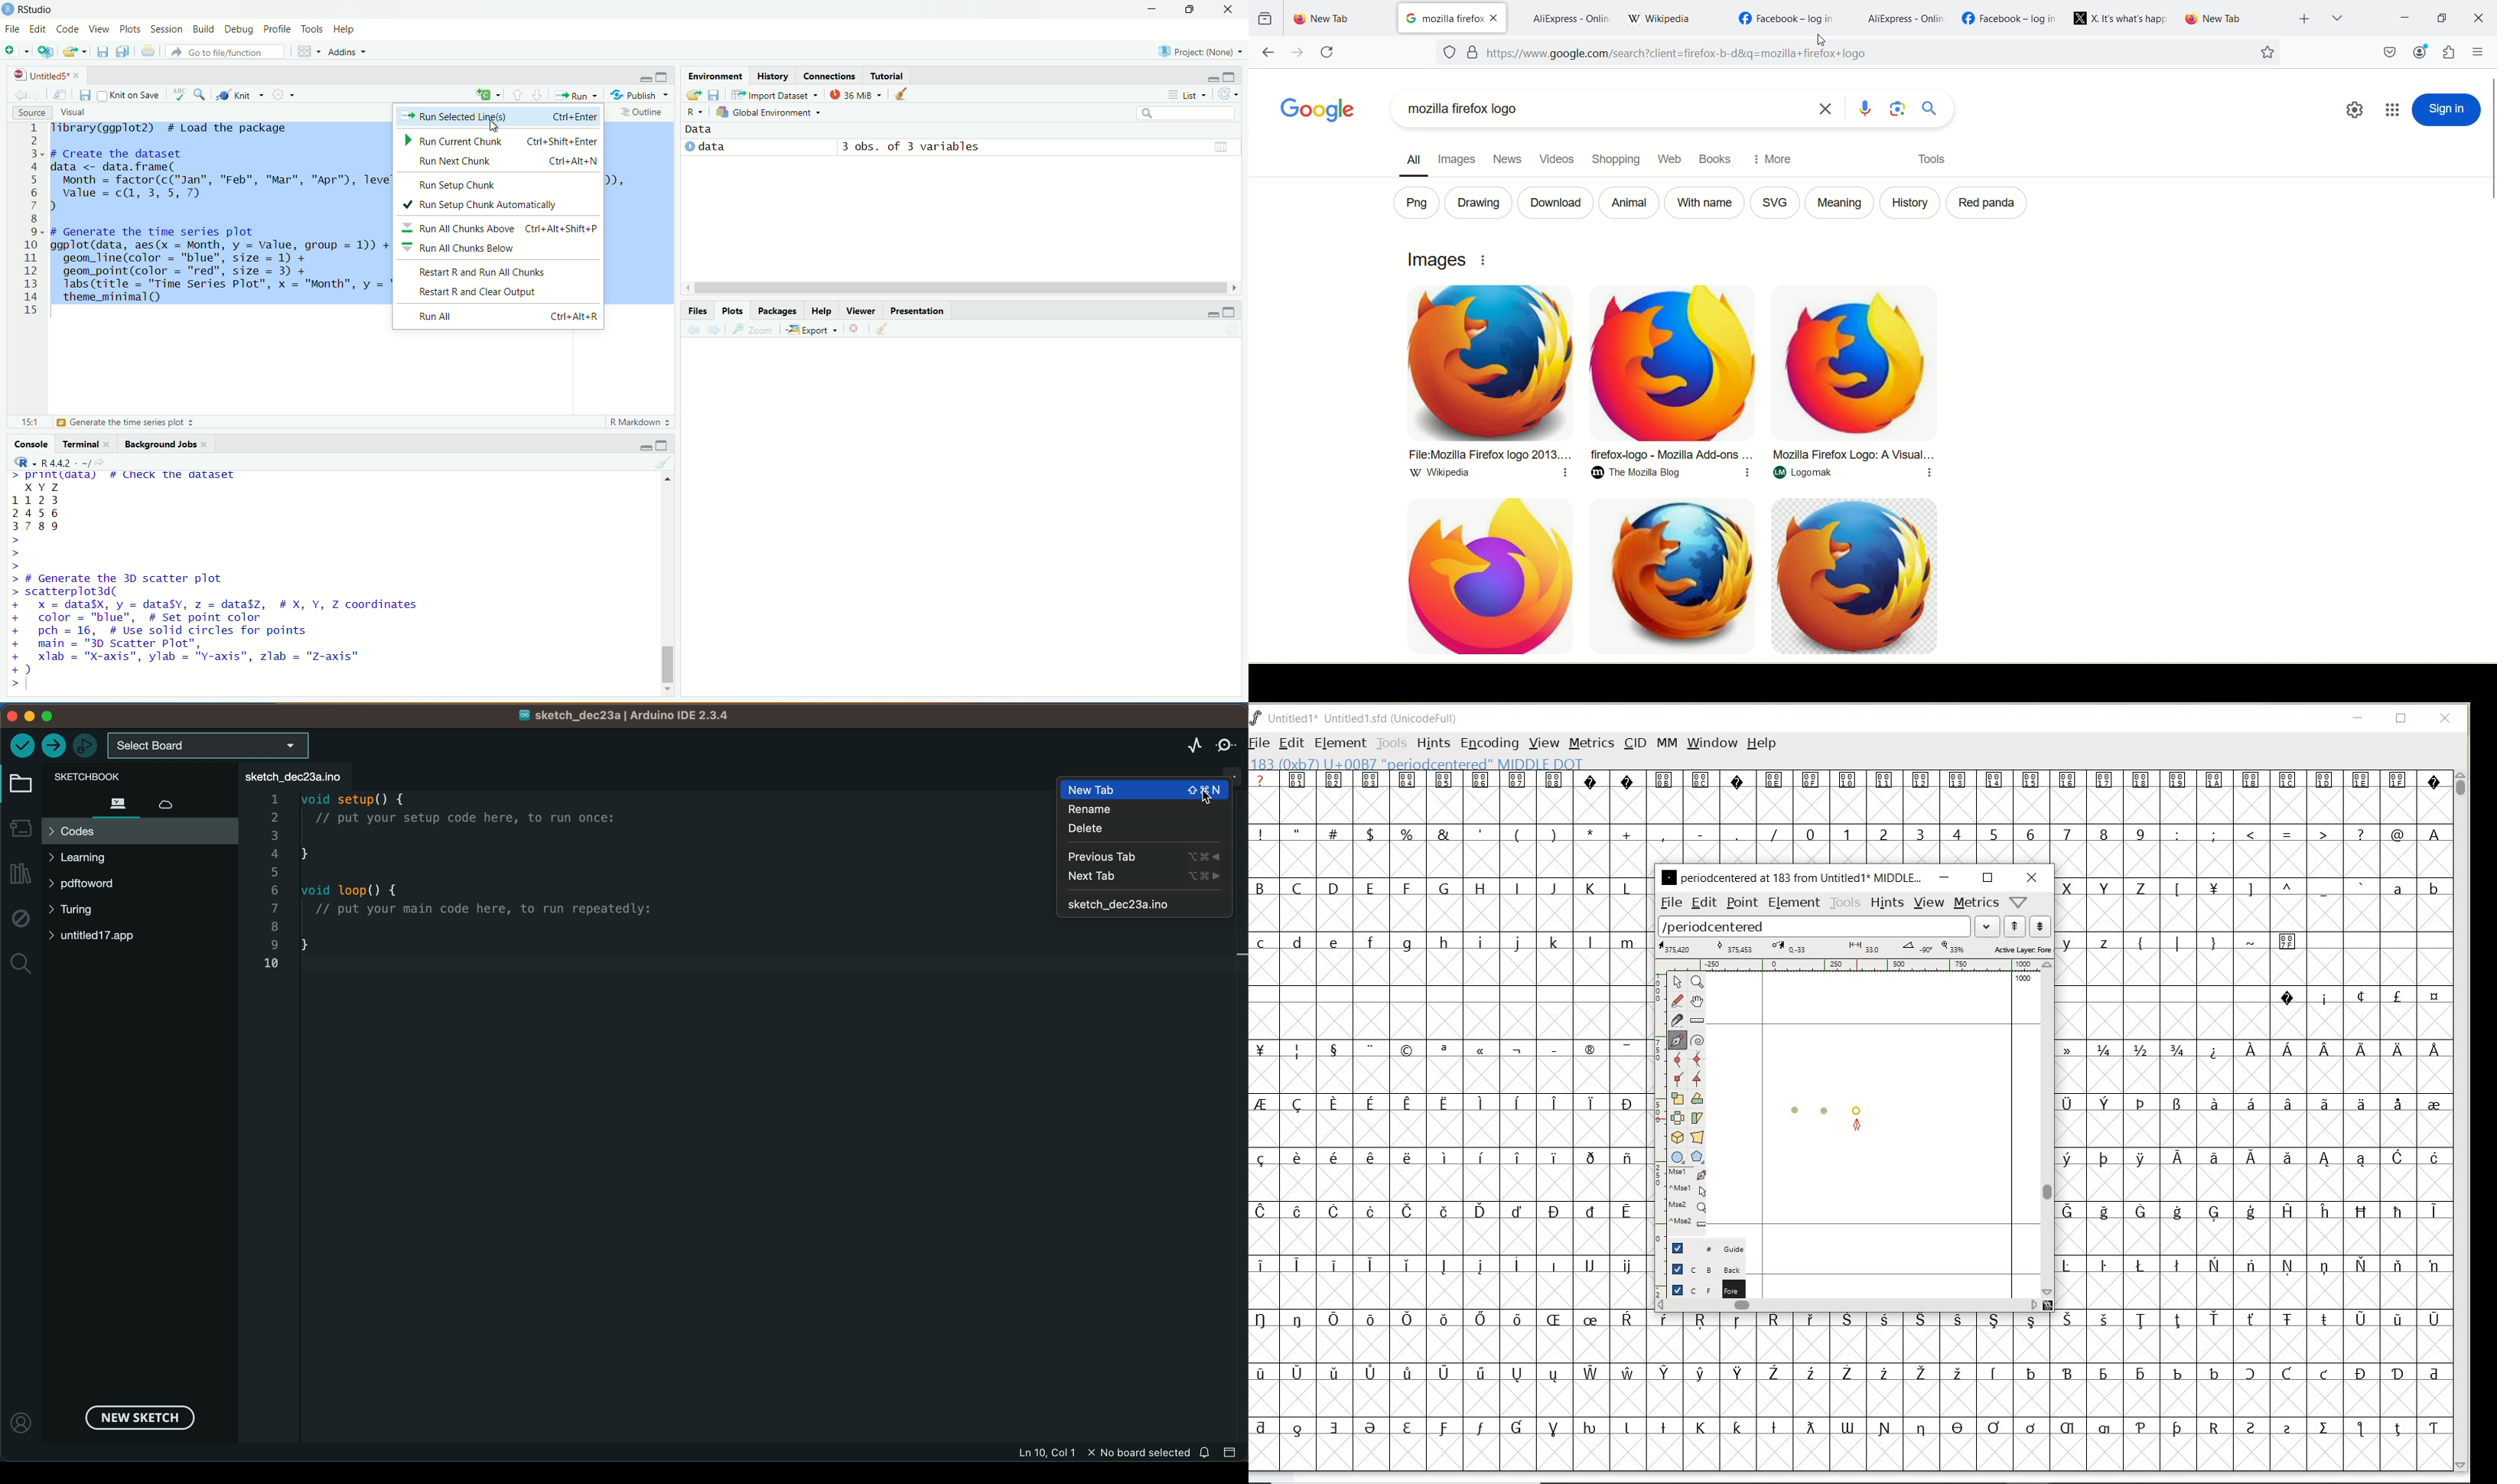 The image size is (2520, 1484). Describe the element at coordinates (1329, 52) in the screenshot. I see `reload current page` at that location.